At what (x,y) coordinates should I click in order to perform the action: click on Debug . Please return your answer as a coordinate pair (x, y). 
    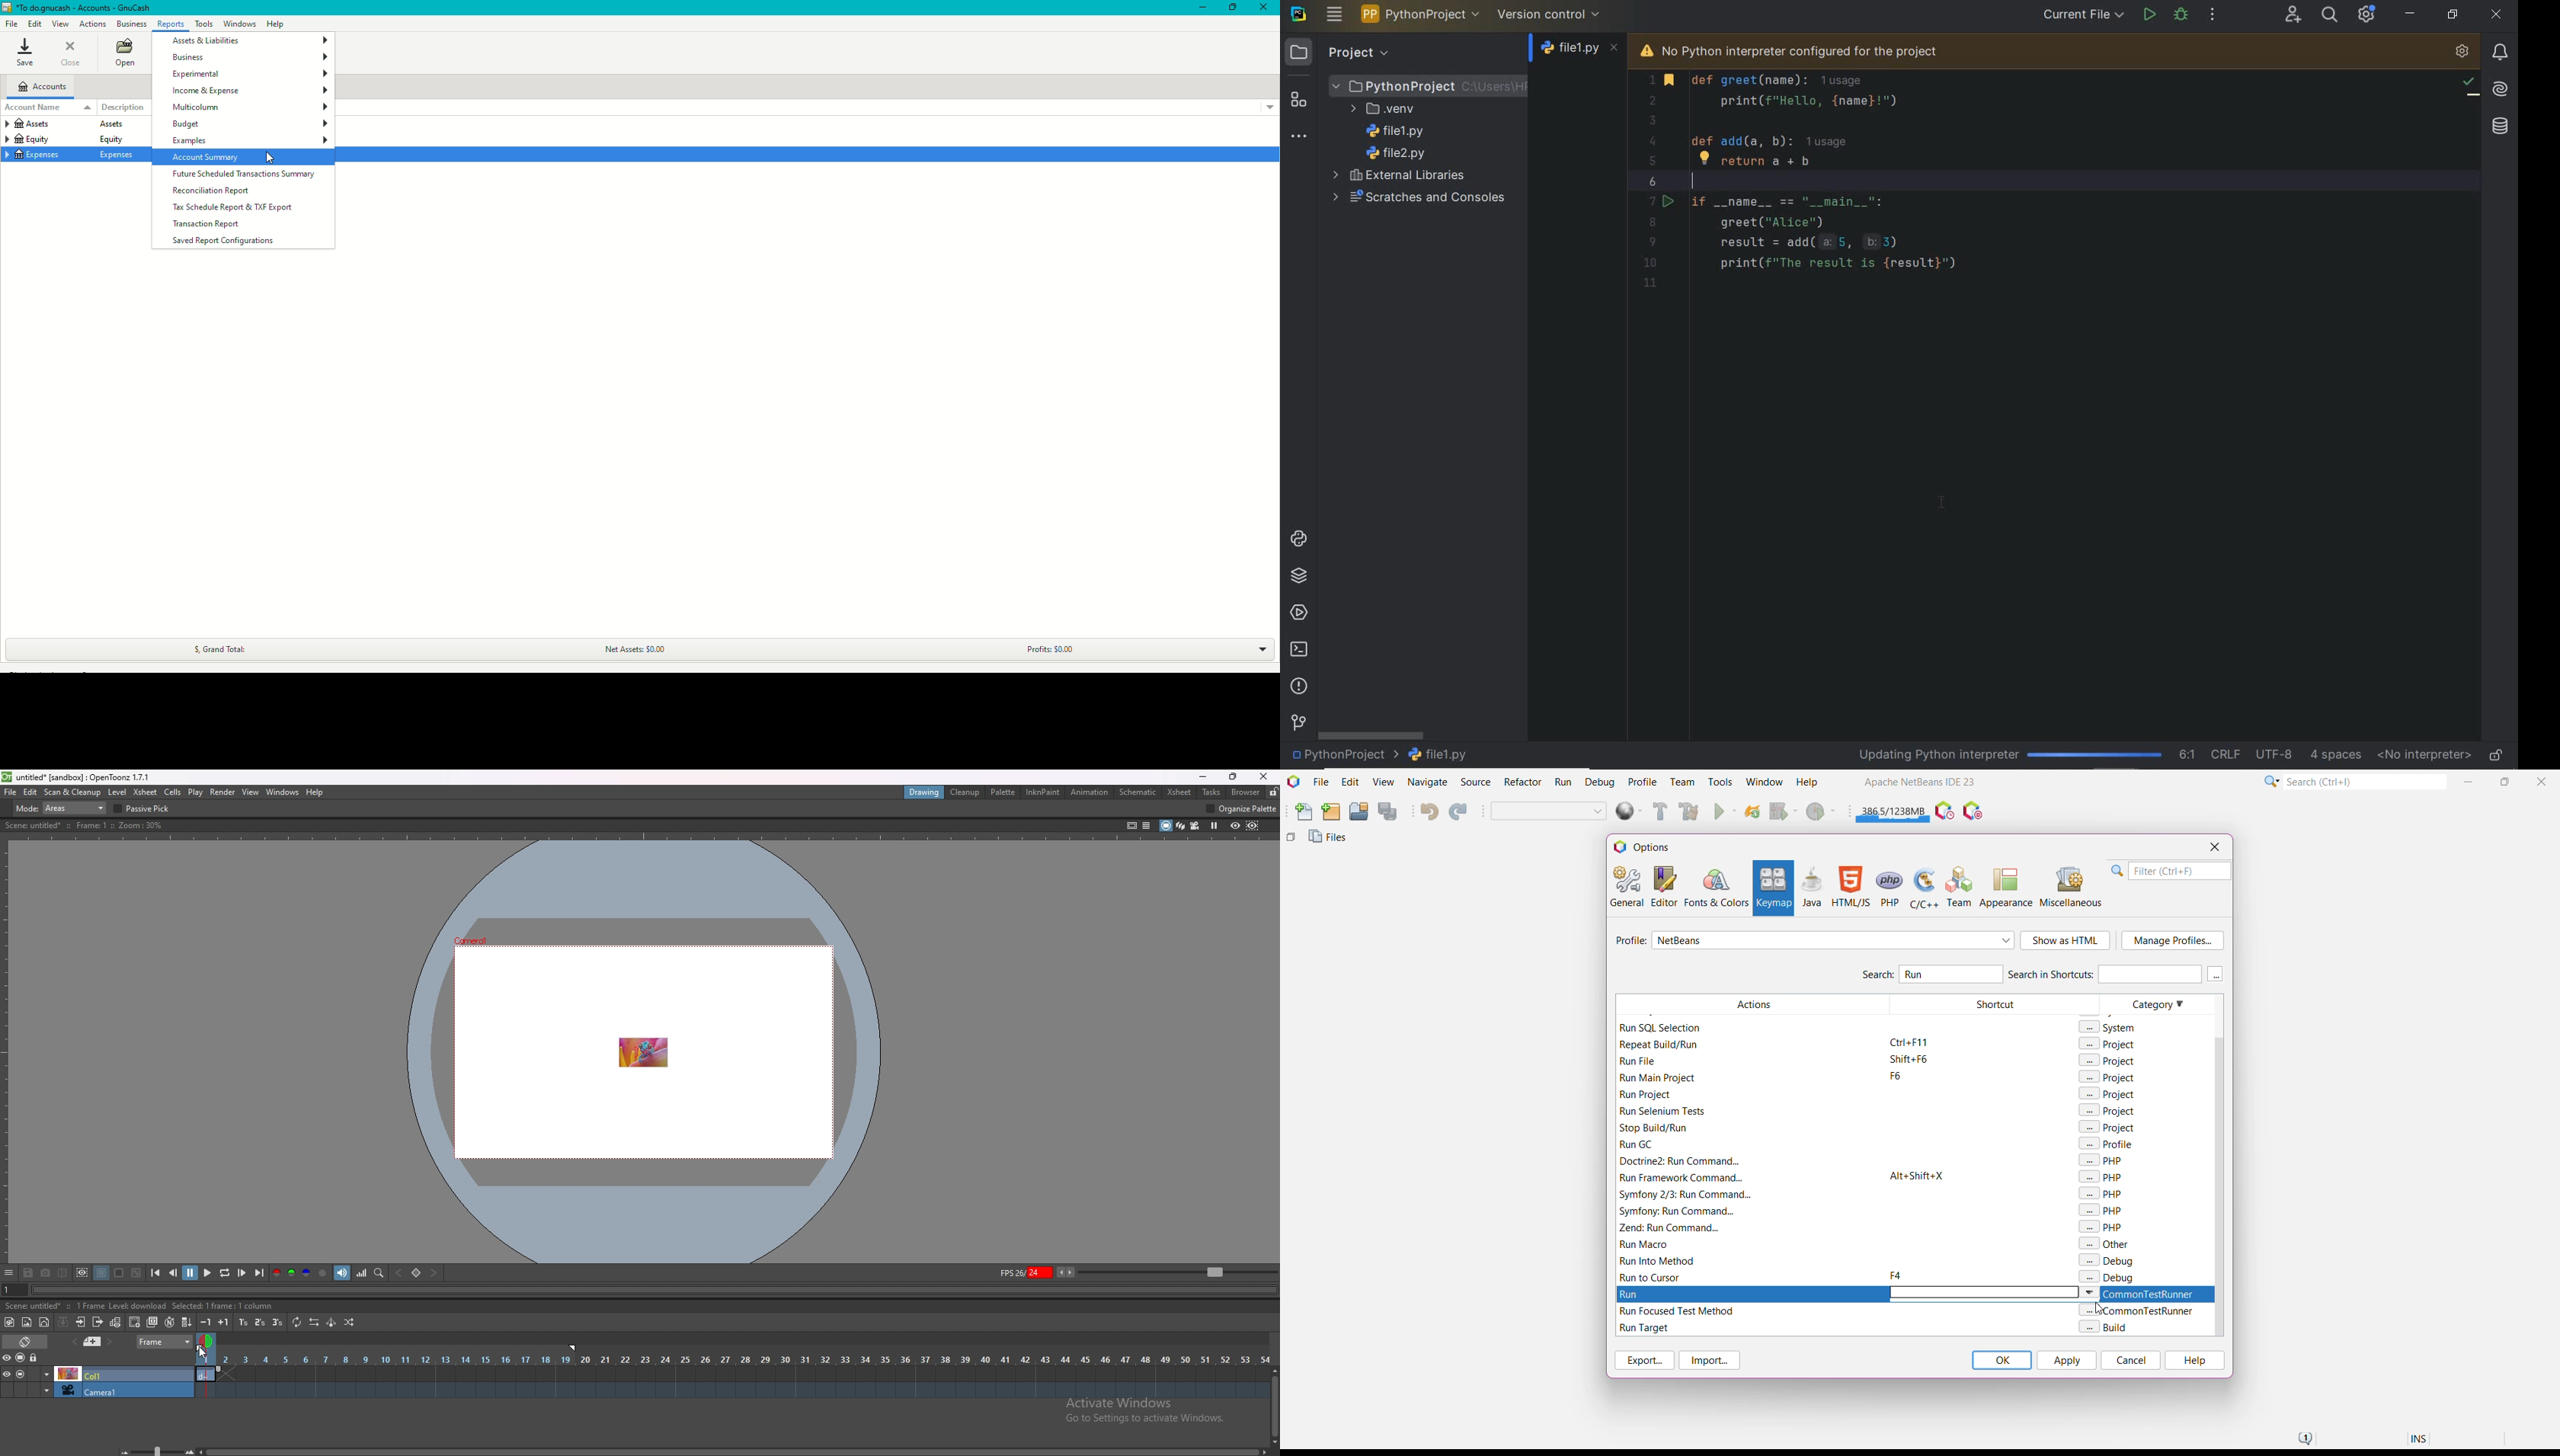
    Looking at the image, I should click on (1598, 783).